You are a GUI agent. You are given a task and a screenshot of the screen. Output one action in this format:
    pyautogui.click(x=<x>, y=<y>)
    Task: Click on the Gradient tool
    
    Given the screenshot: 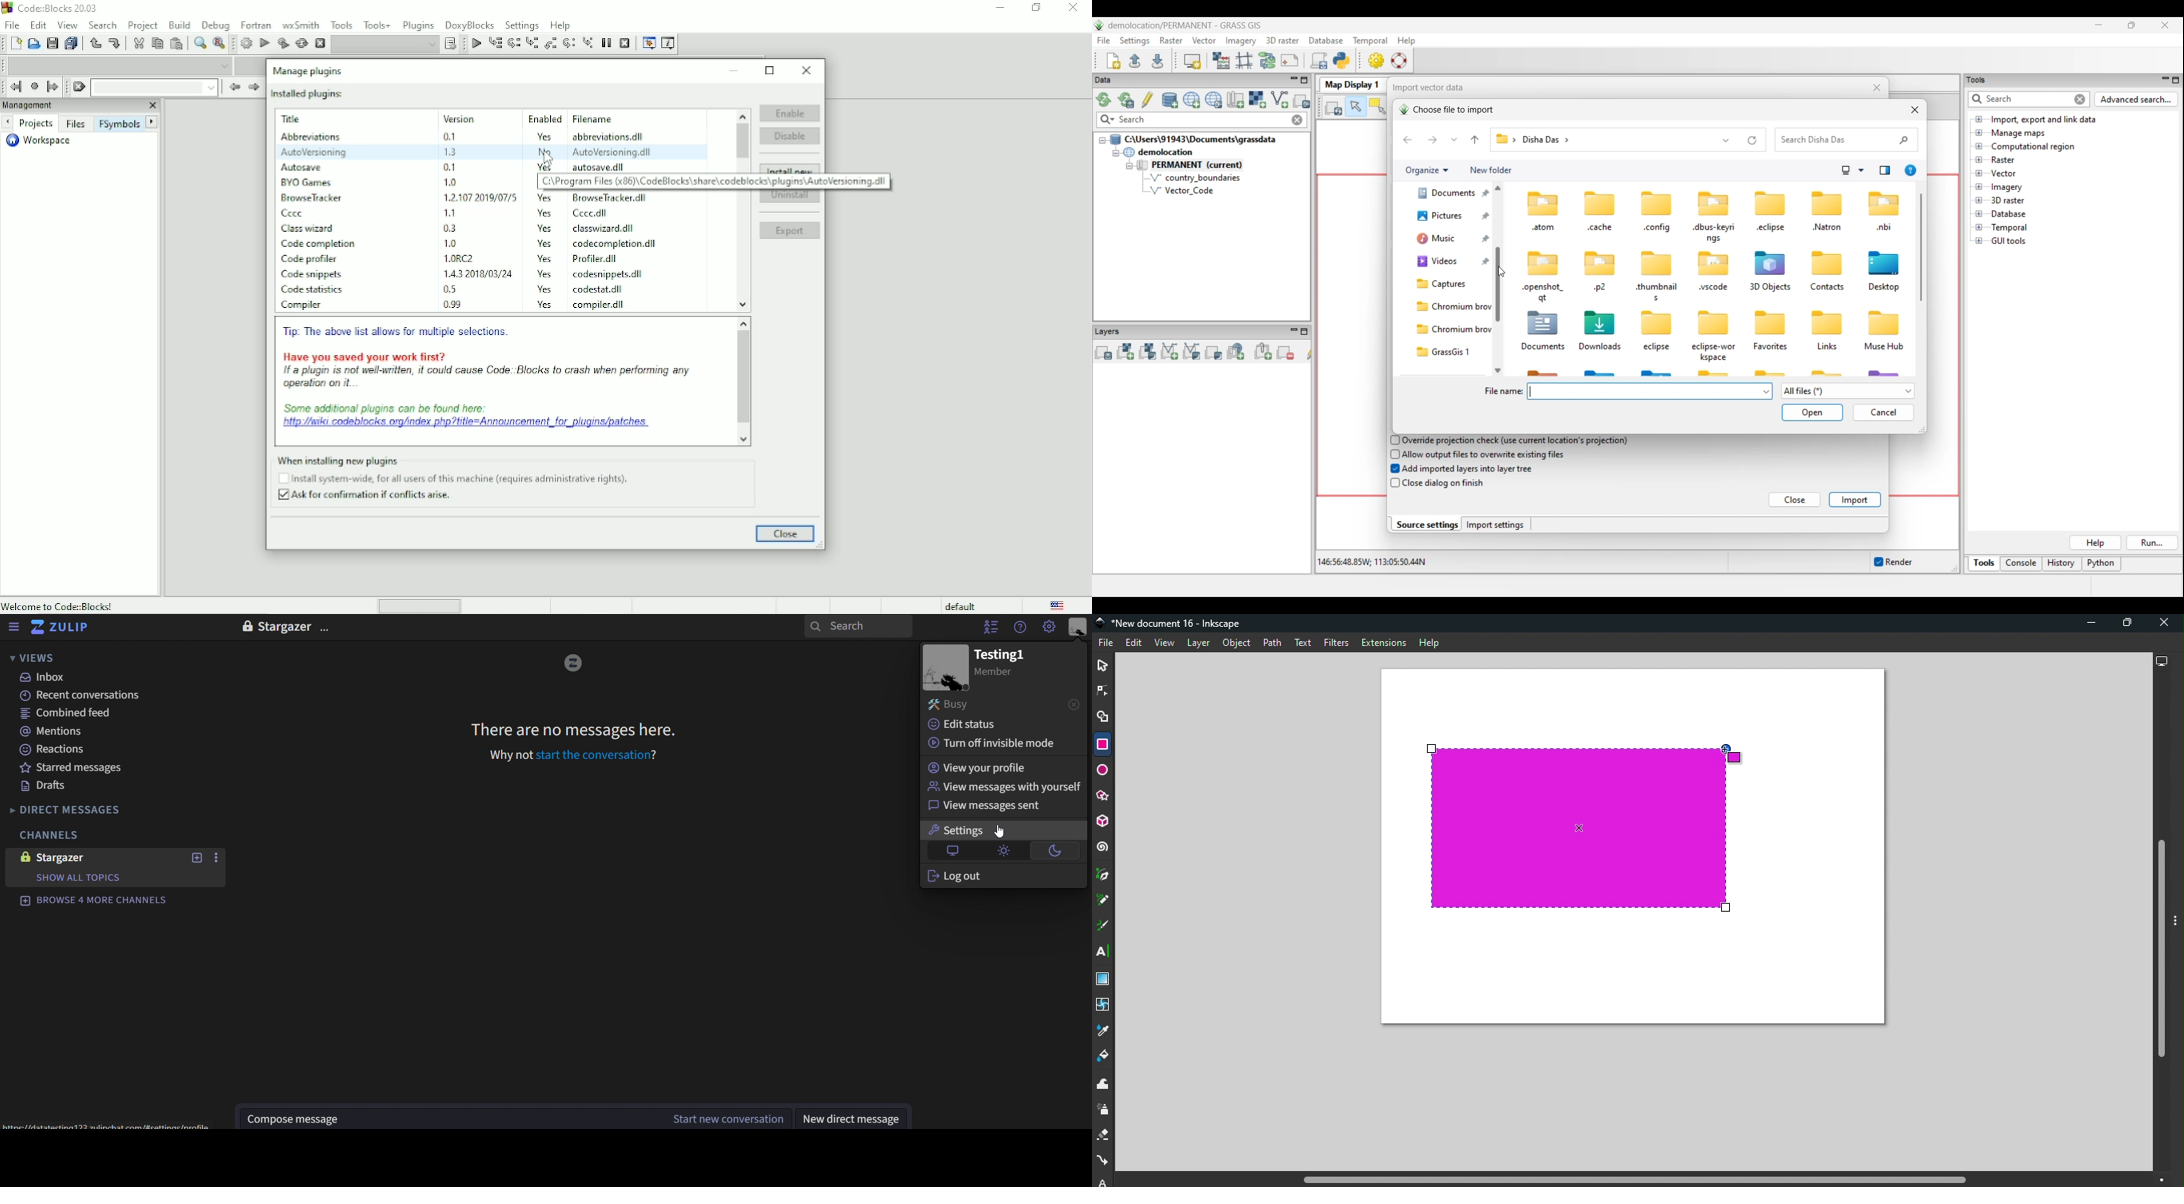 What is the action you would take?
    pyautogui.click(x=1105, y=980)
    